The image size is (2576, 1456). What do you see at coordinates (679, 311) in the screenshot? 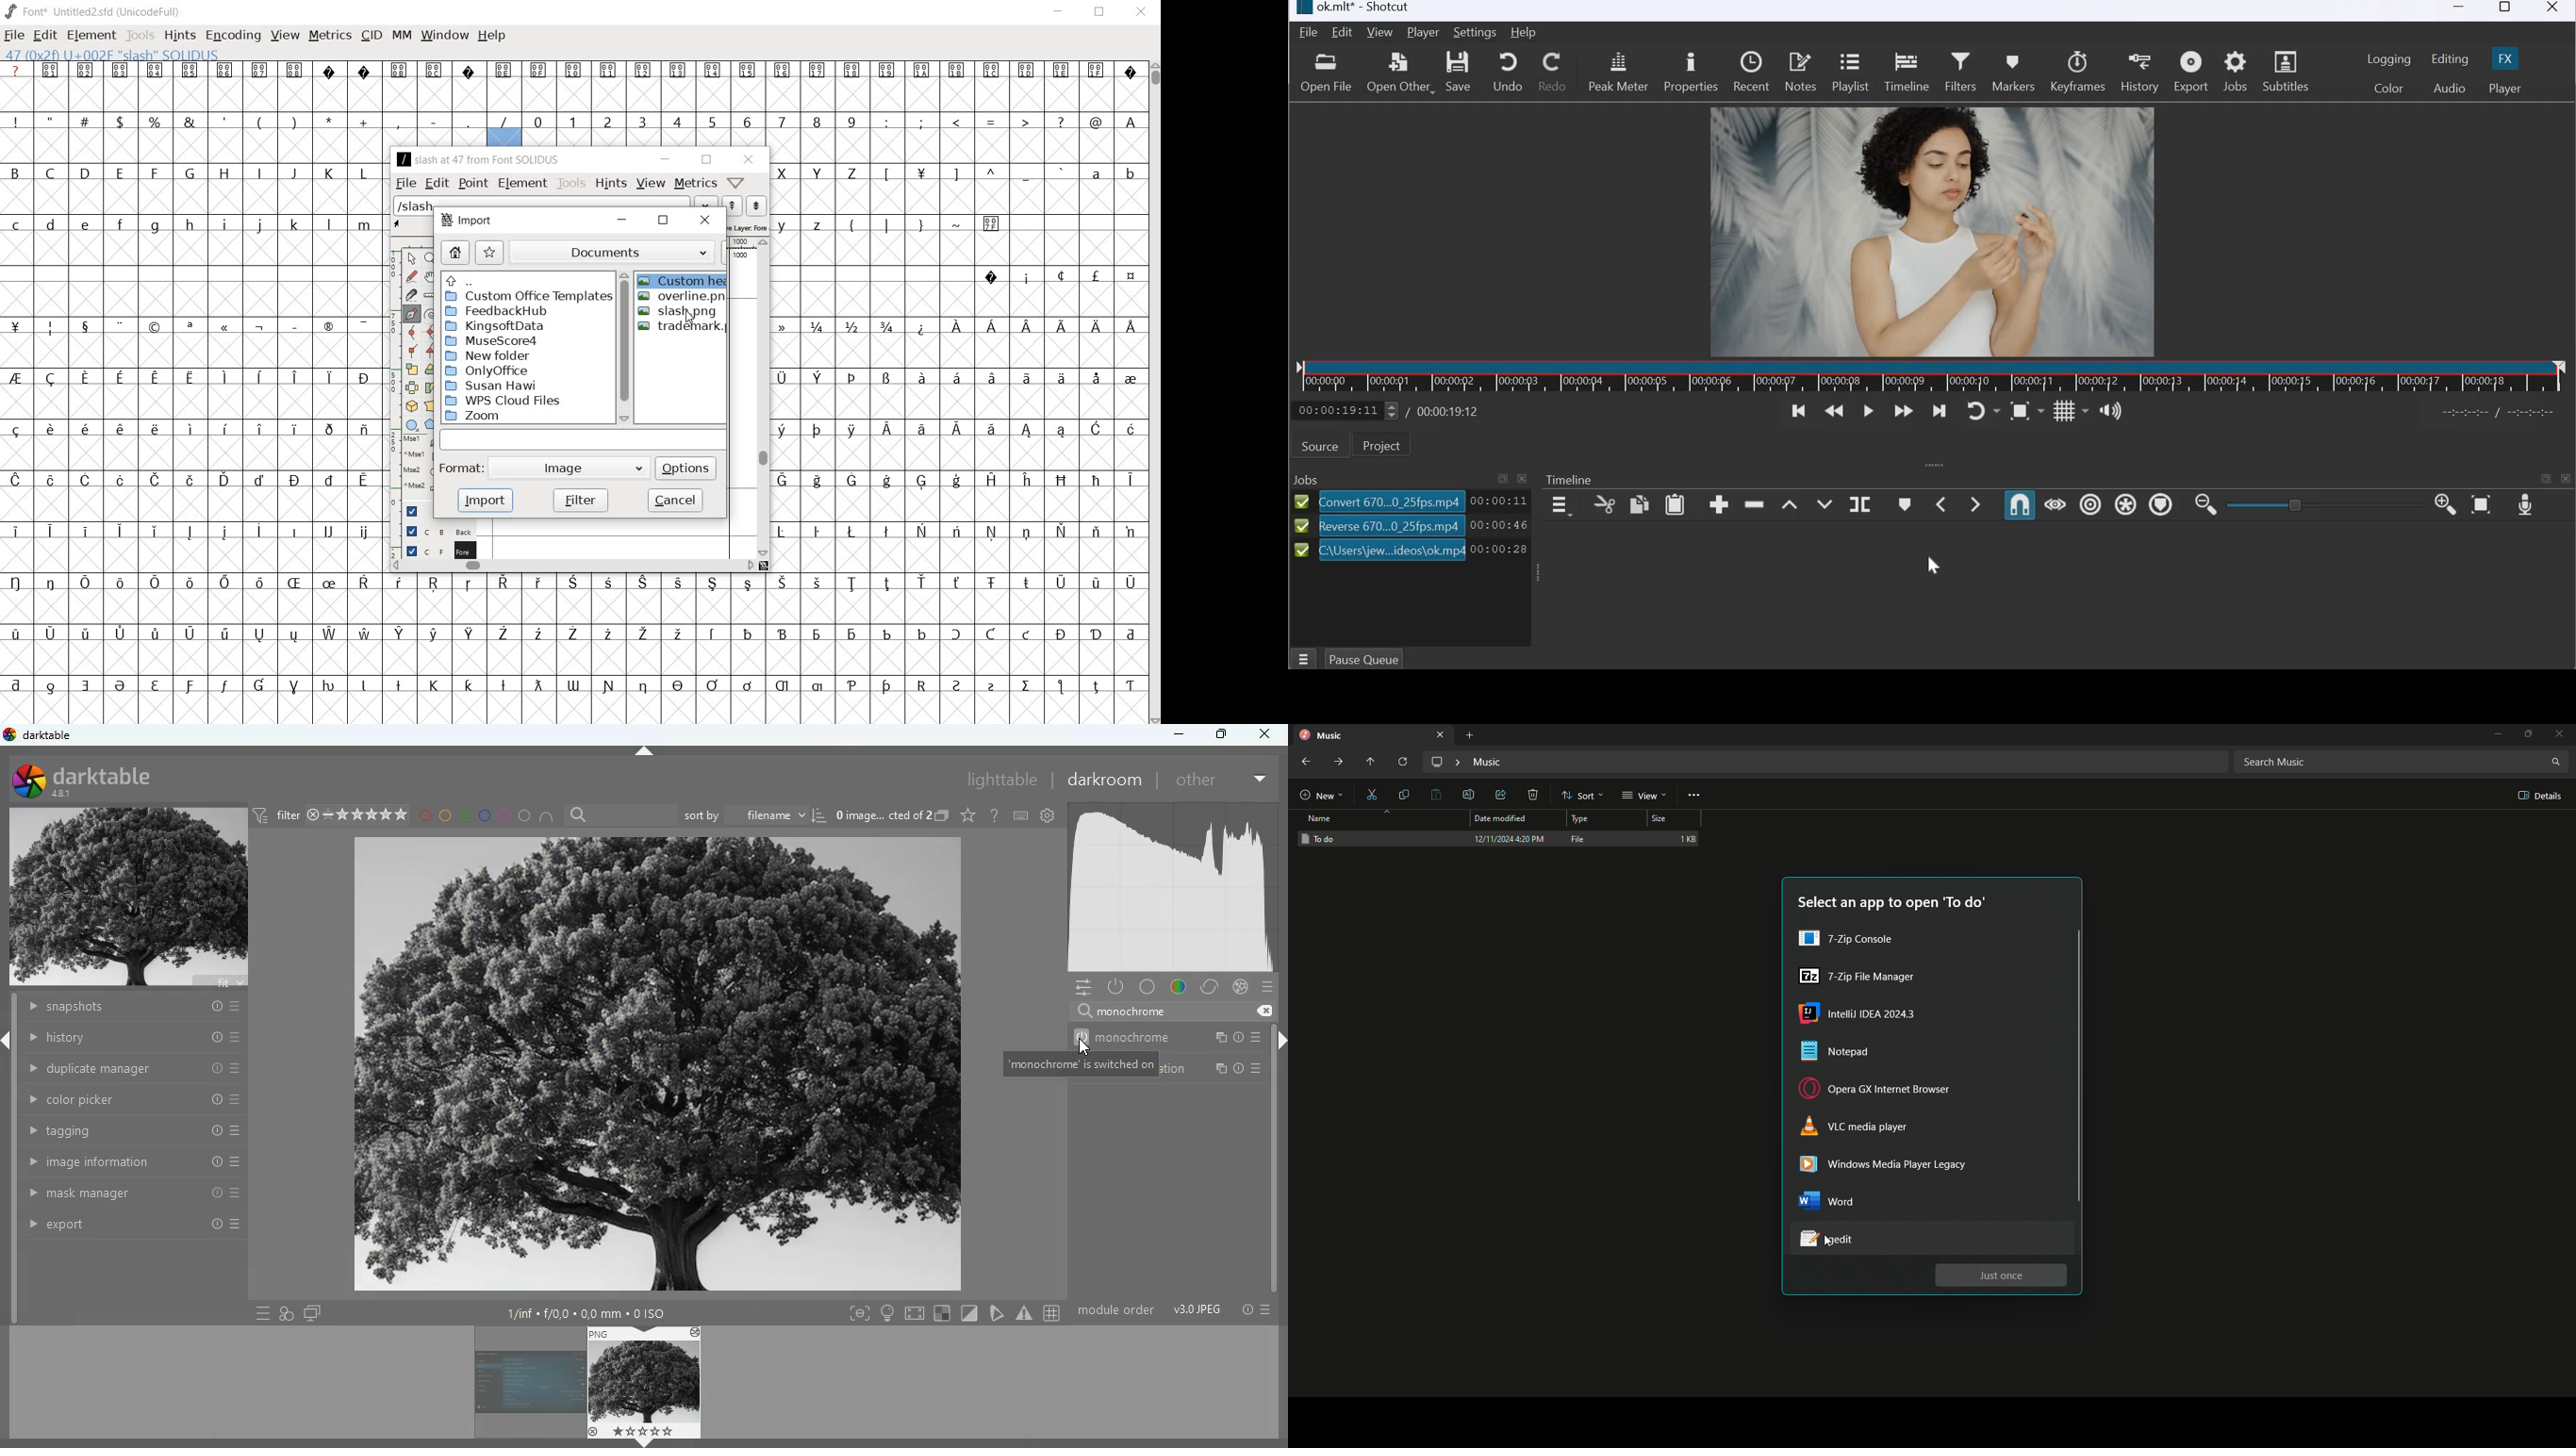
I see `slash.png` at bounding box center [679, 311].